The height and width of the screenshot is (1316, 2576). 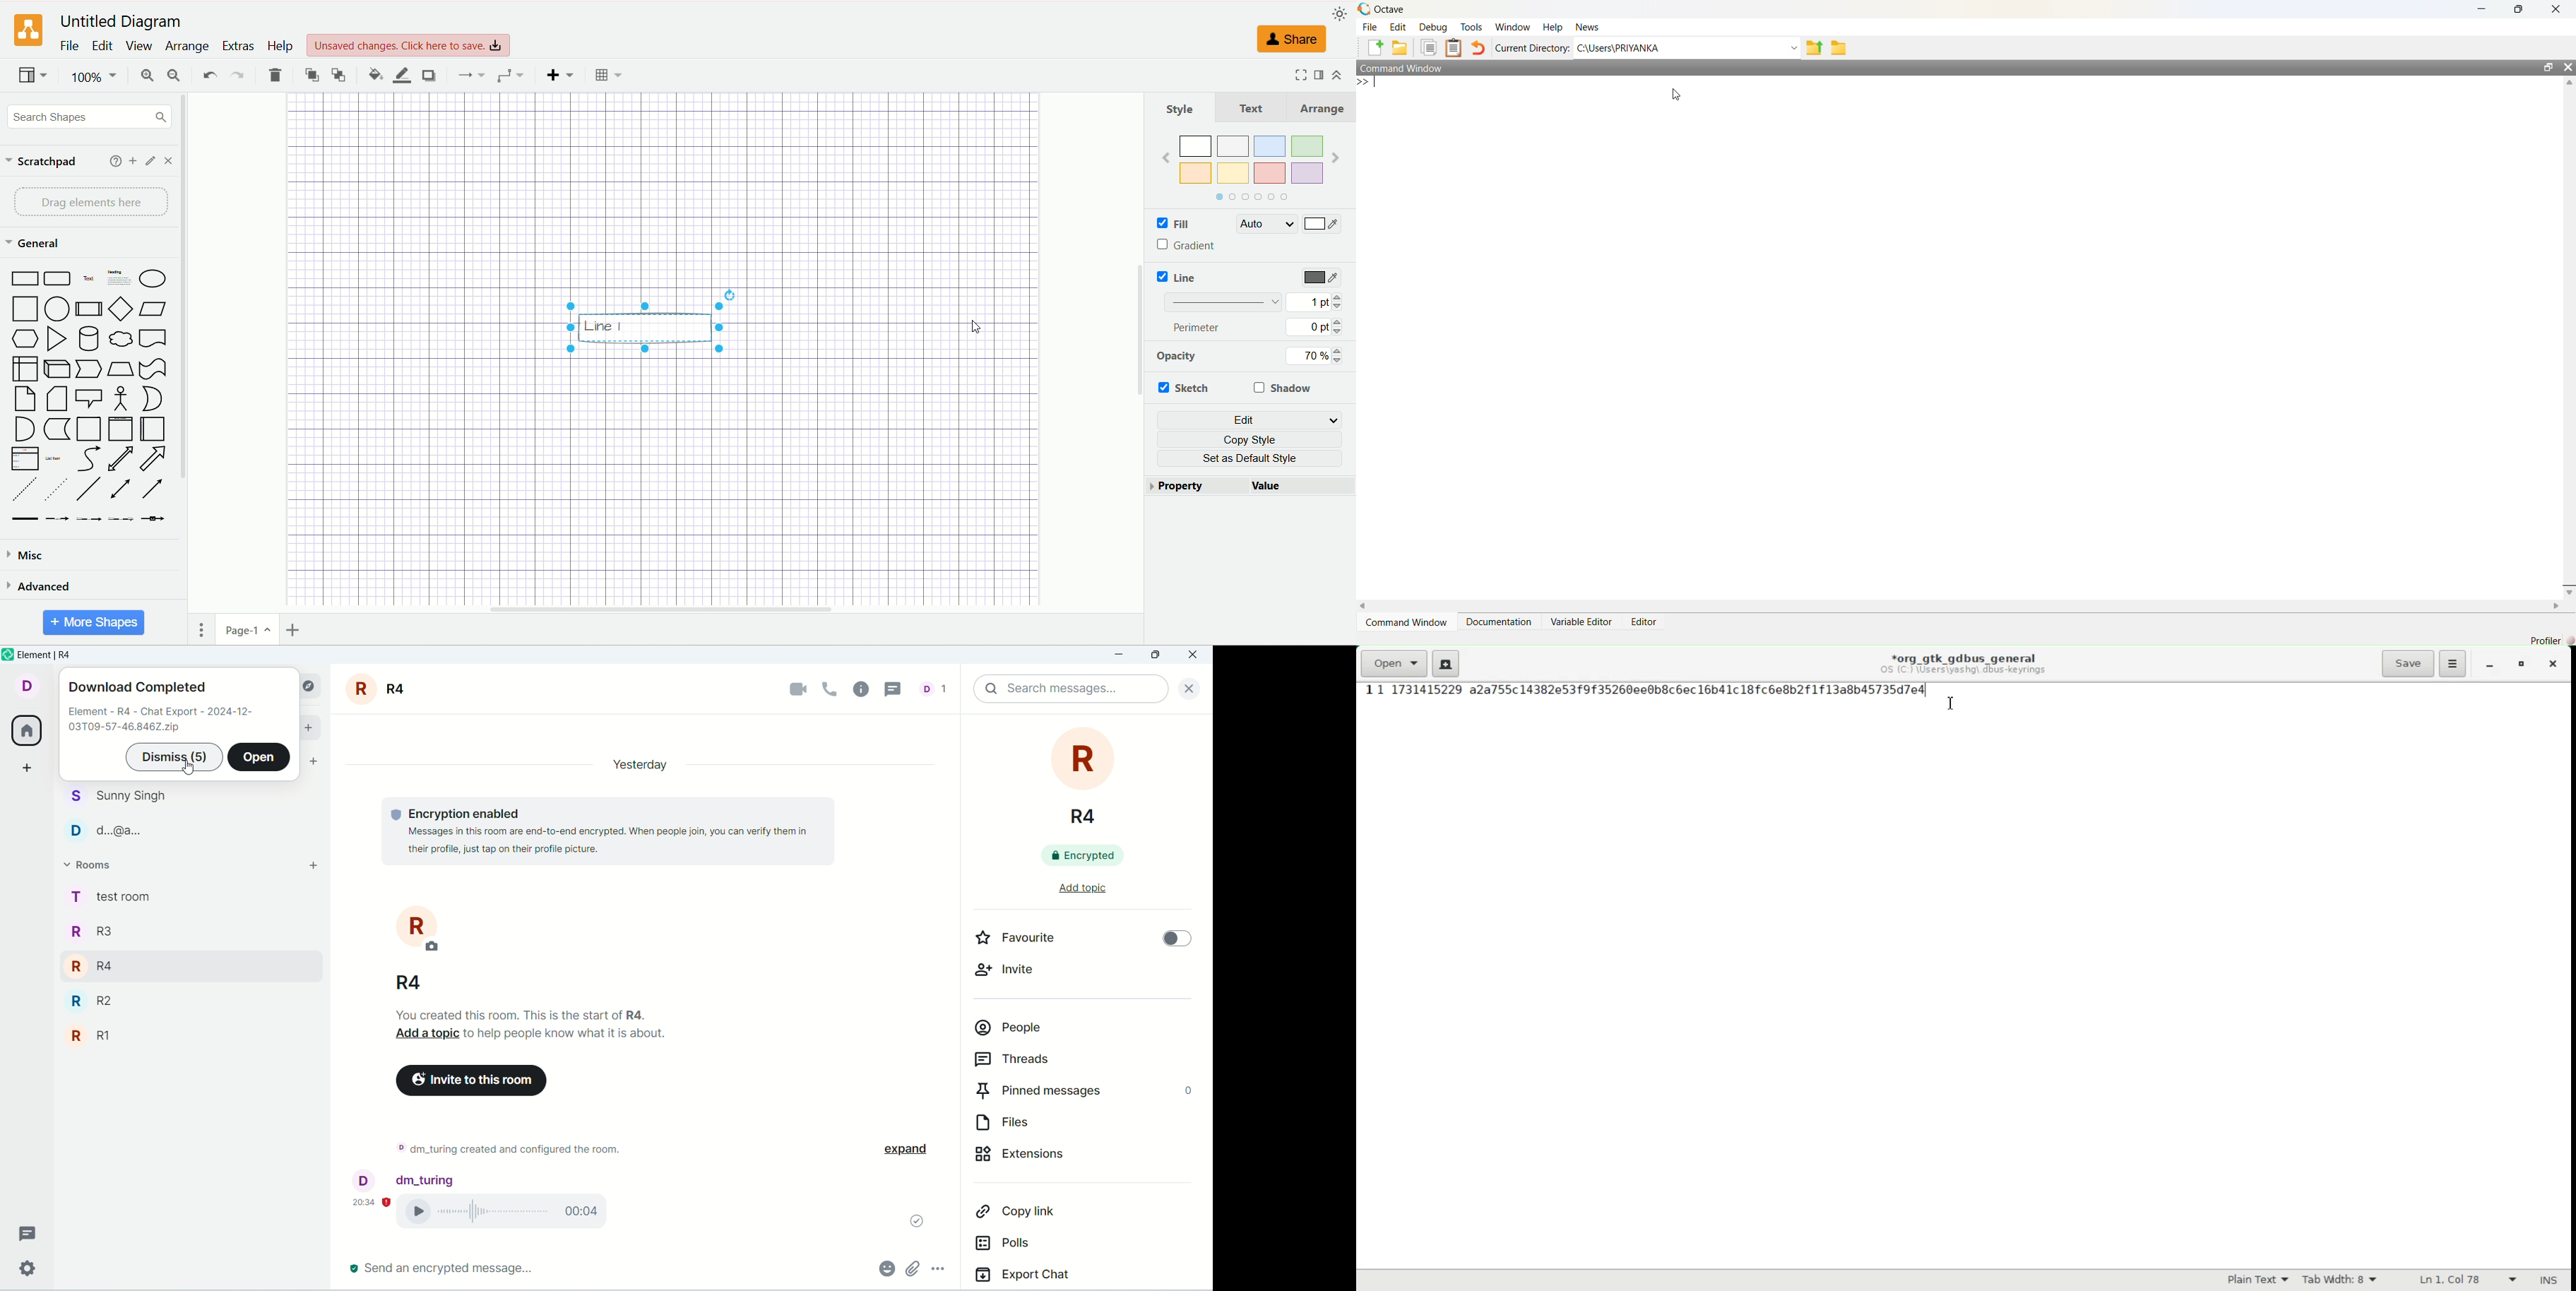 I want to click on account, so click(x=405, y=1179).